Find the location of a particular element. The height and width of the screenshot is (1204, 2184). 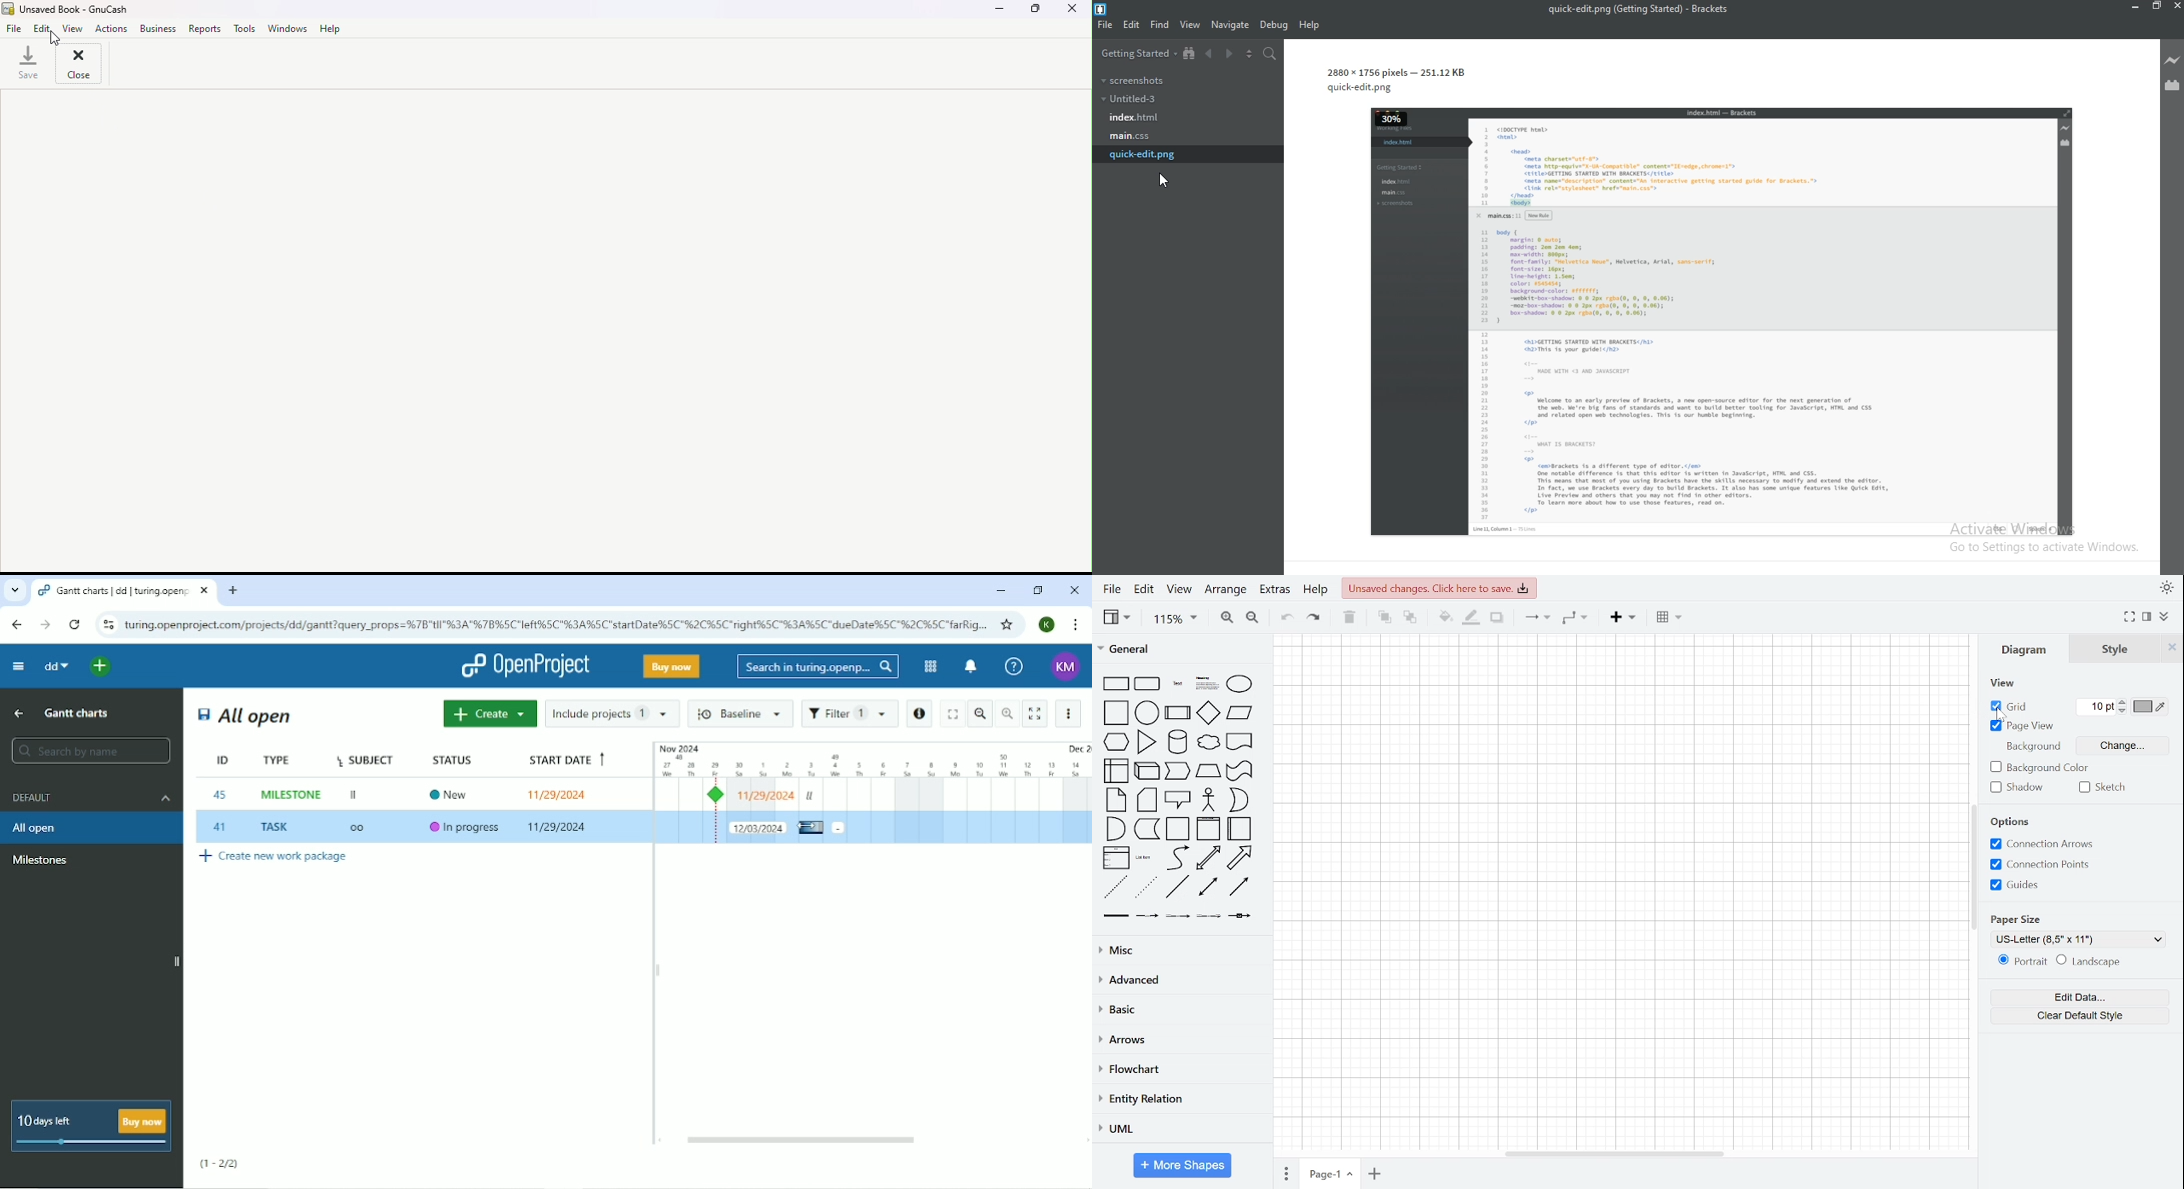

insert is located at coordinates (1626, 617).